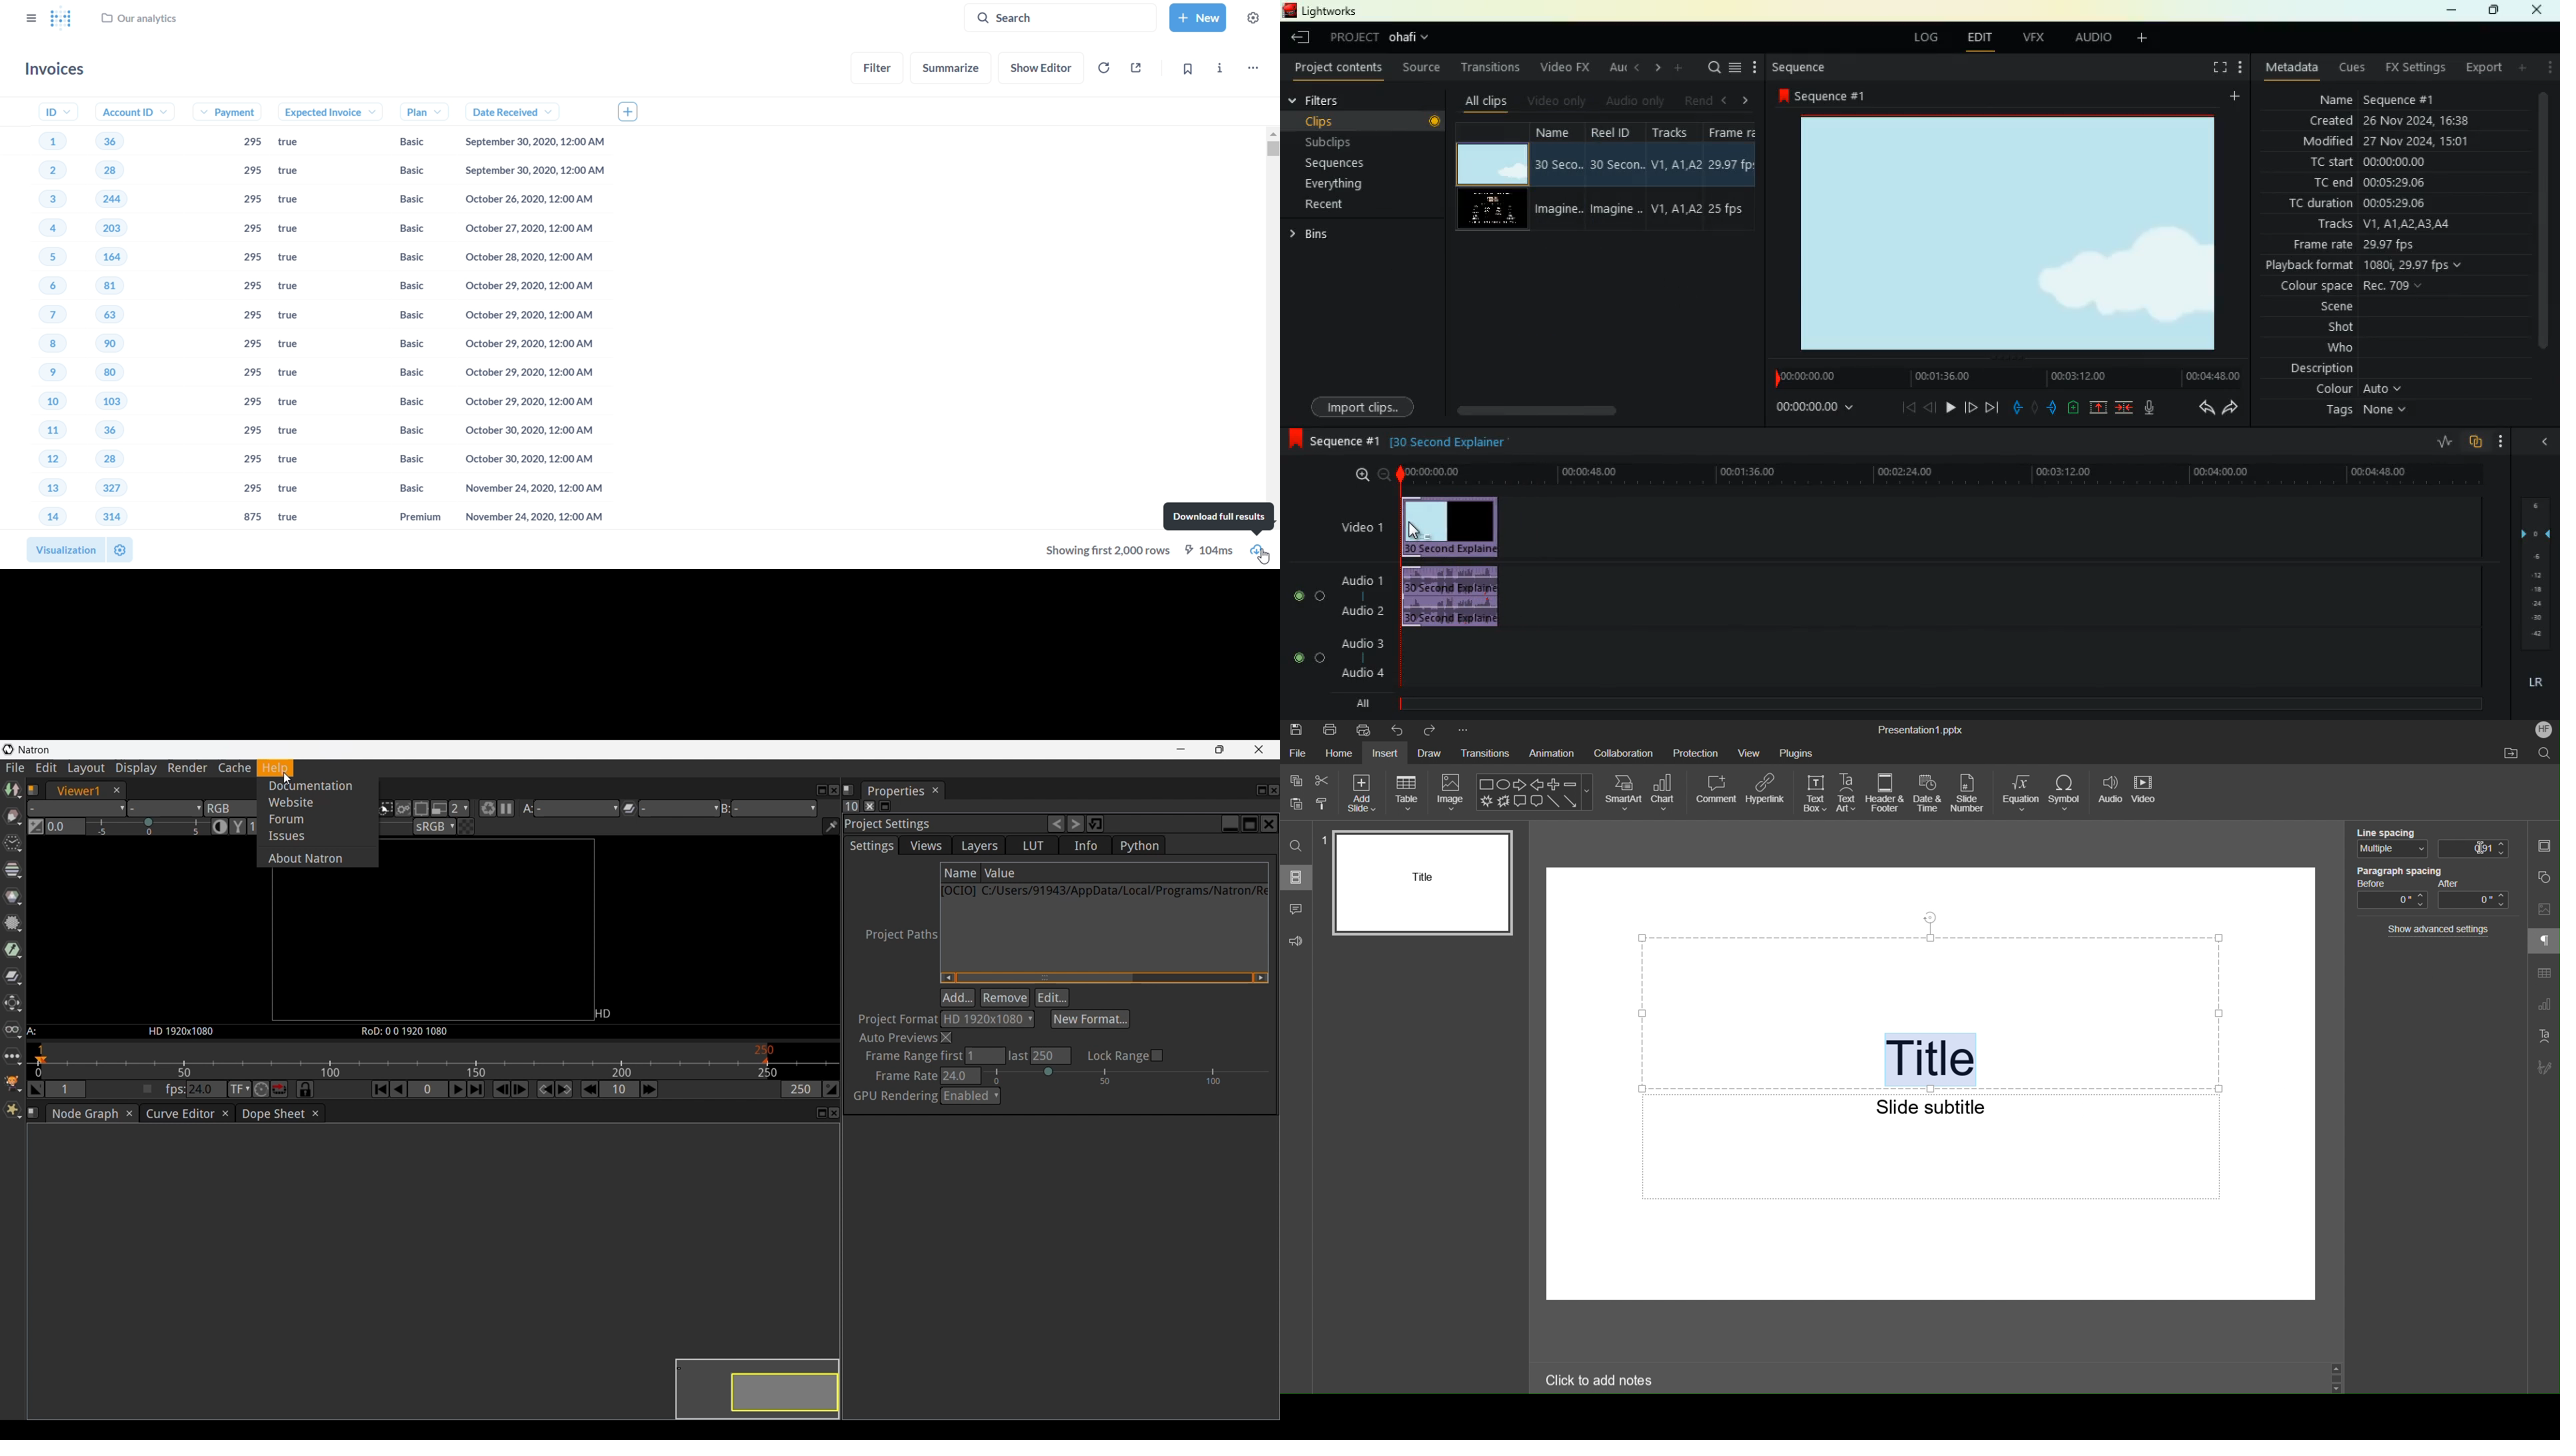 The image size is (2576, 1456). I want to click on more, so click(2242, 65).